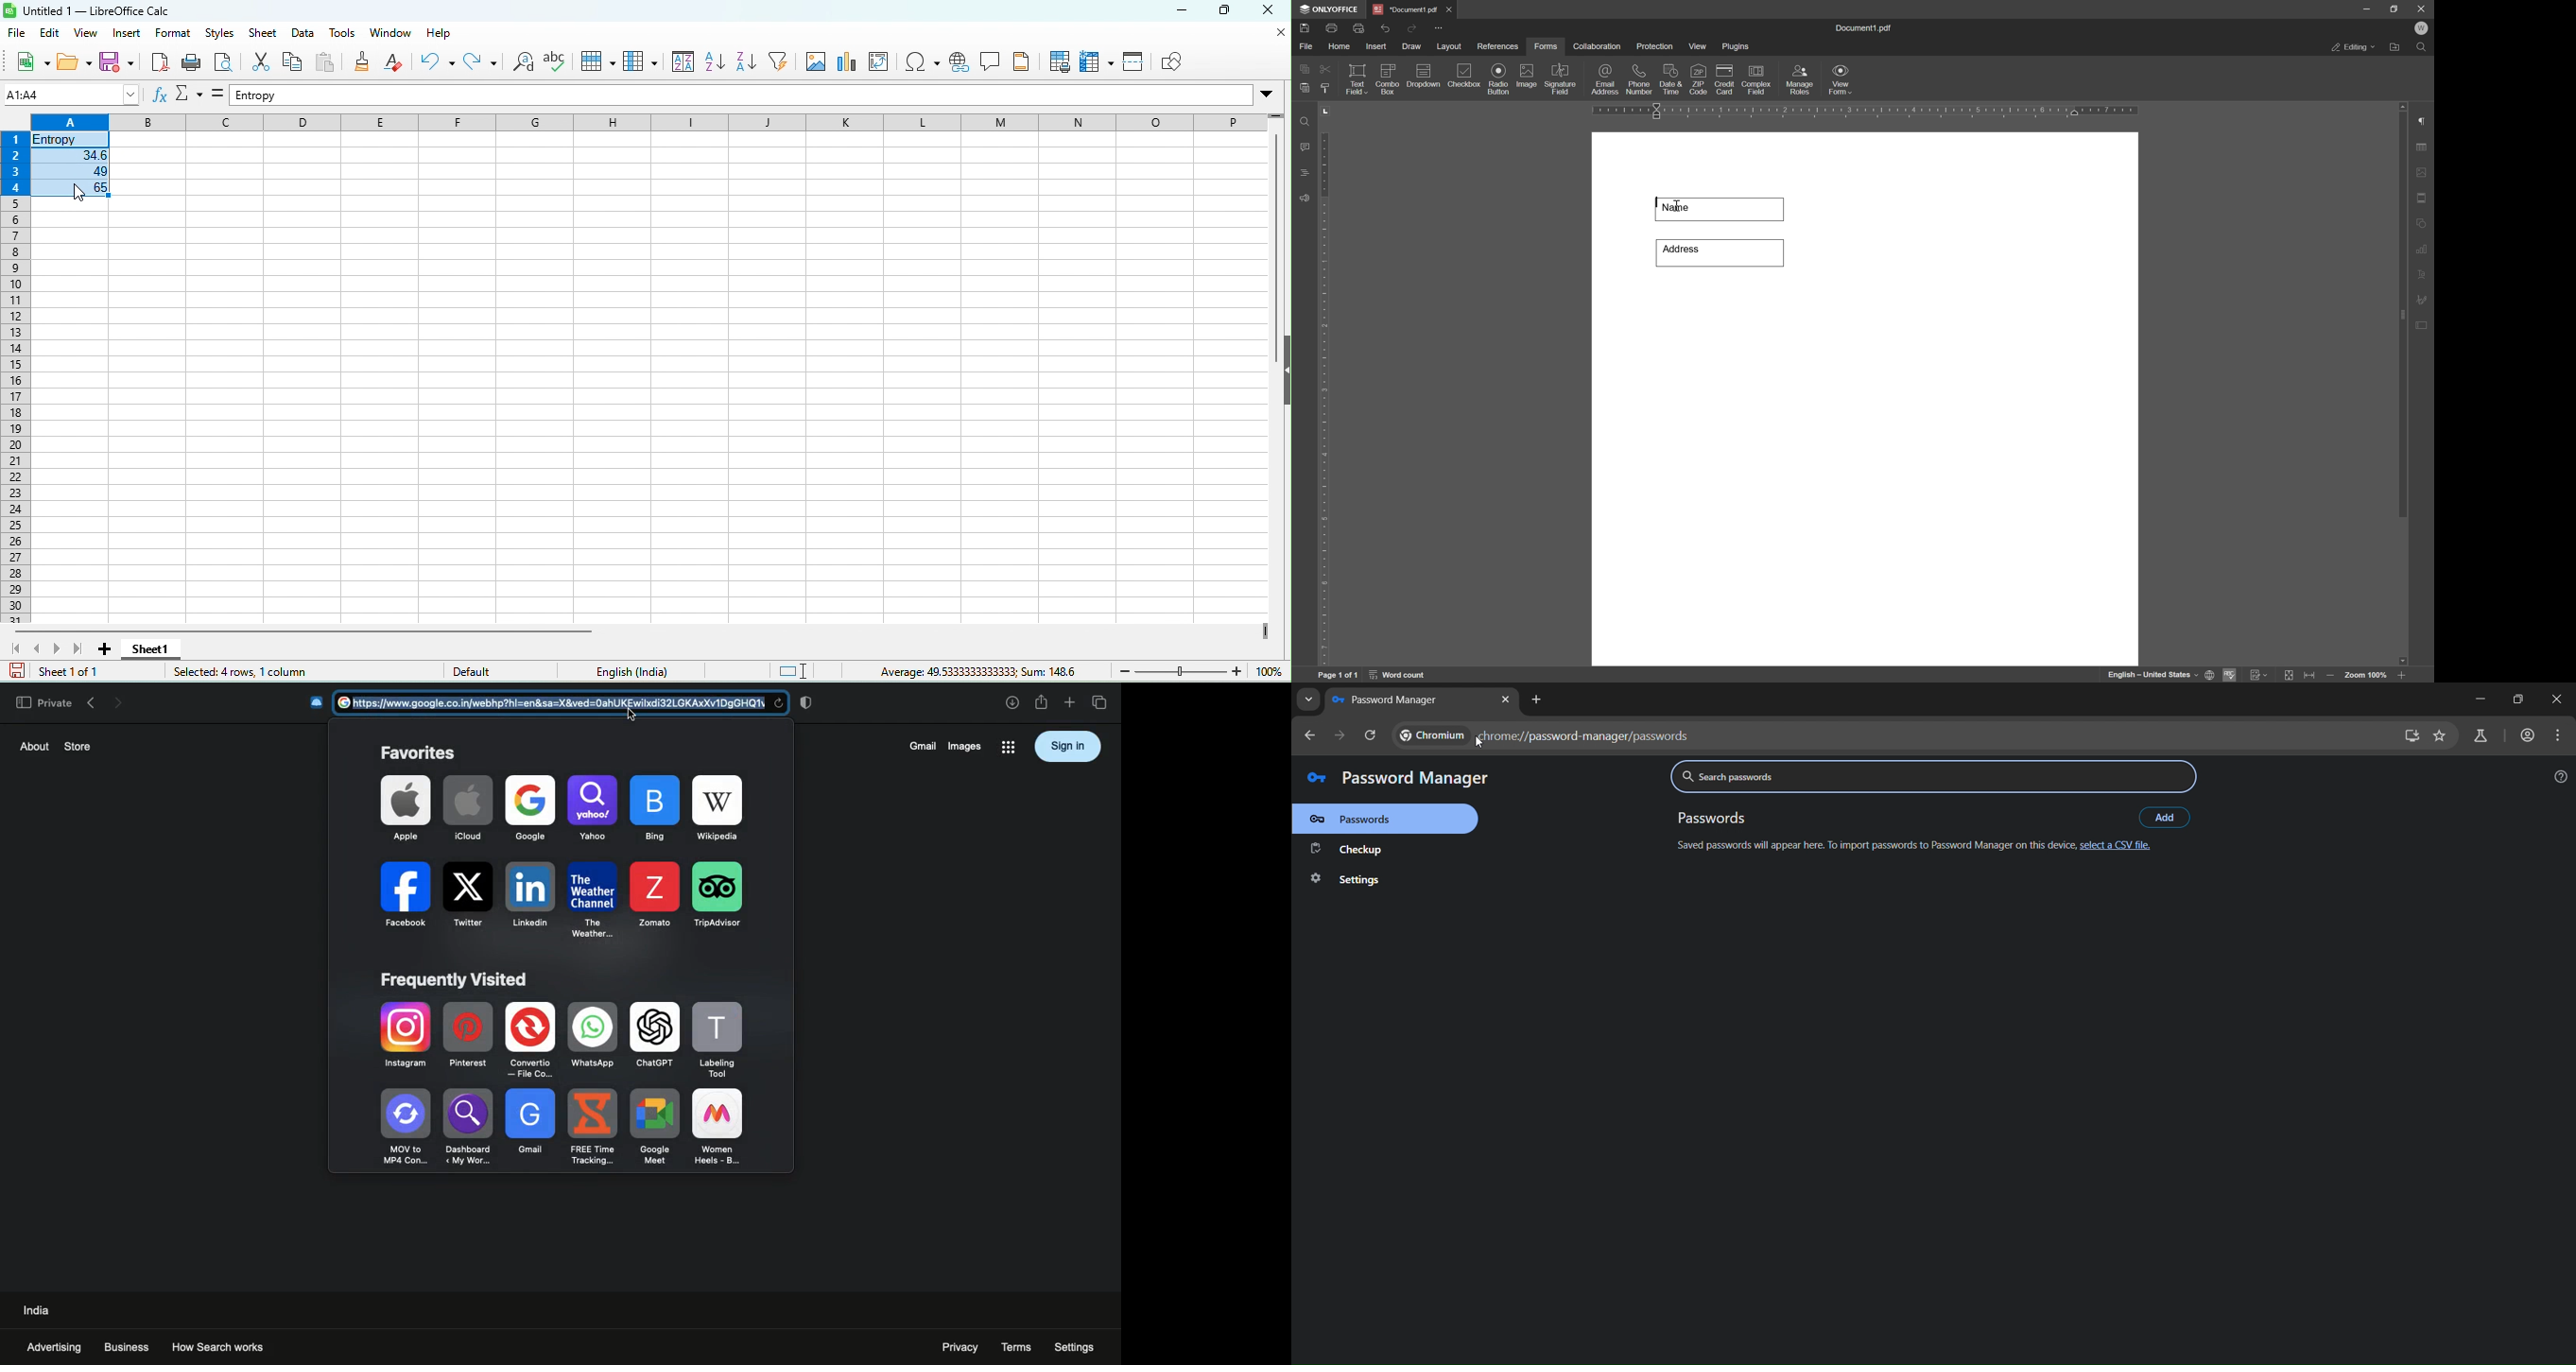  What do you see at coordinates (2529, 735) in the screenshot?
I see `account` at bounding box center [2529, 735].